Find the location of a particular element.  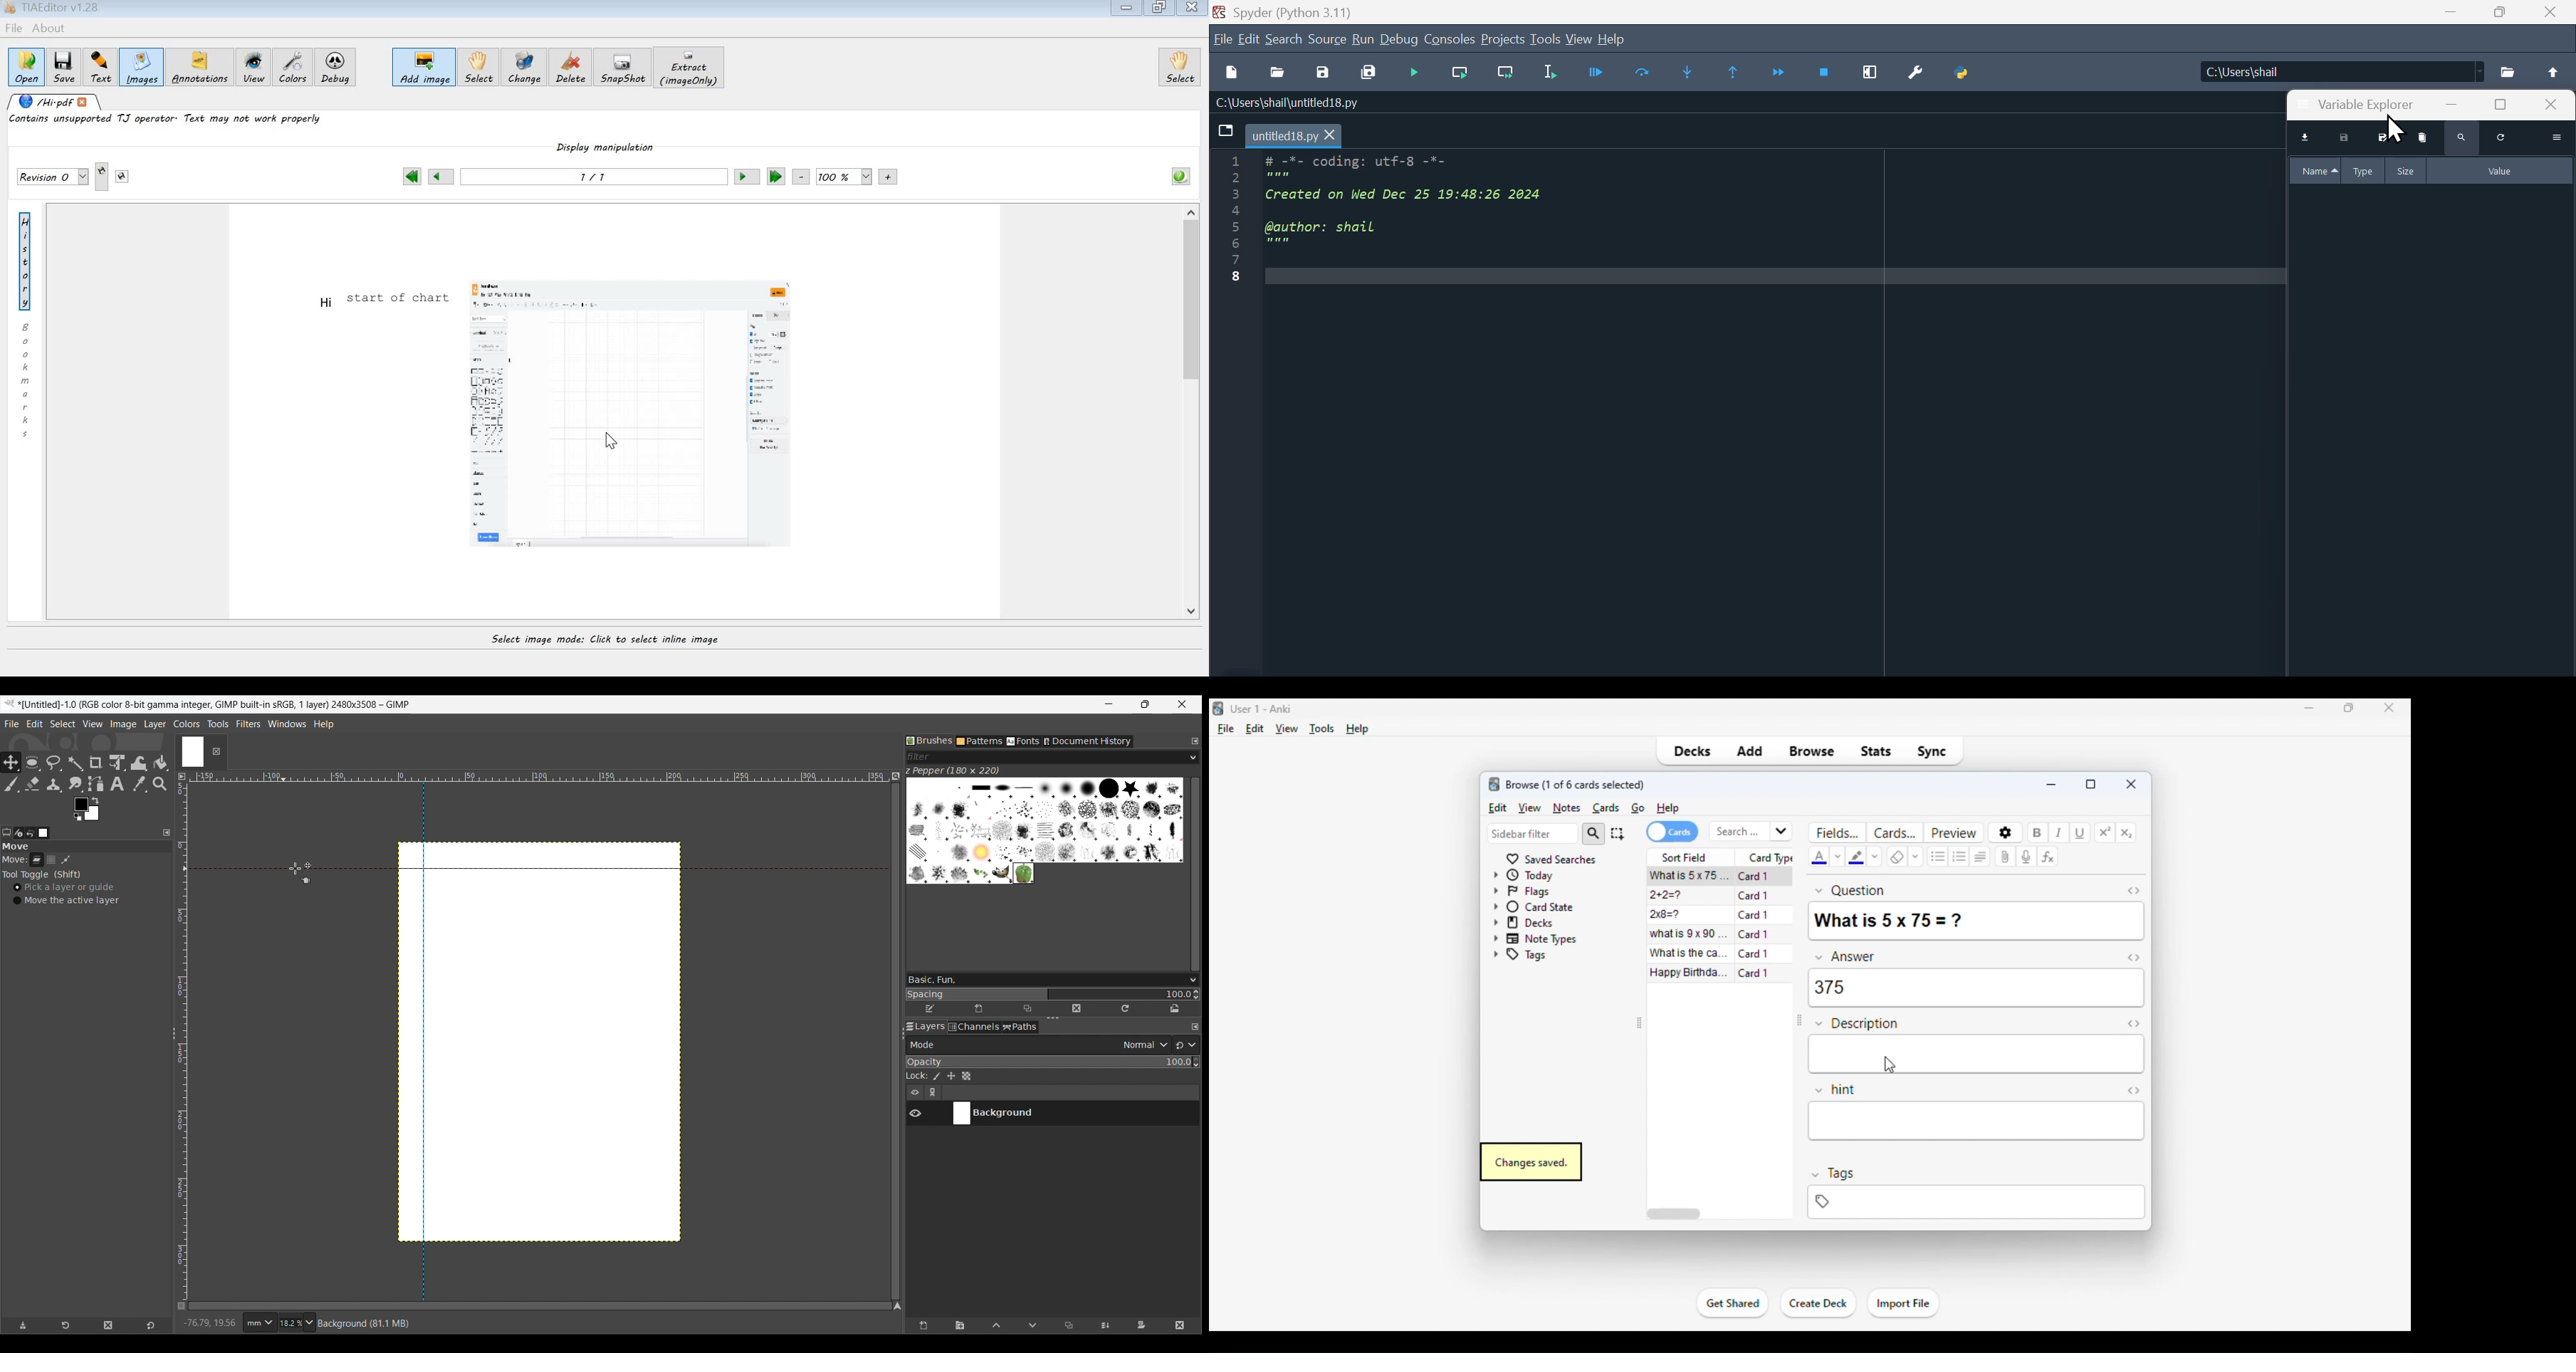

description is located at coordinates (1977, 1055).